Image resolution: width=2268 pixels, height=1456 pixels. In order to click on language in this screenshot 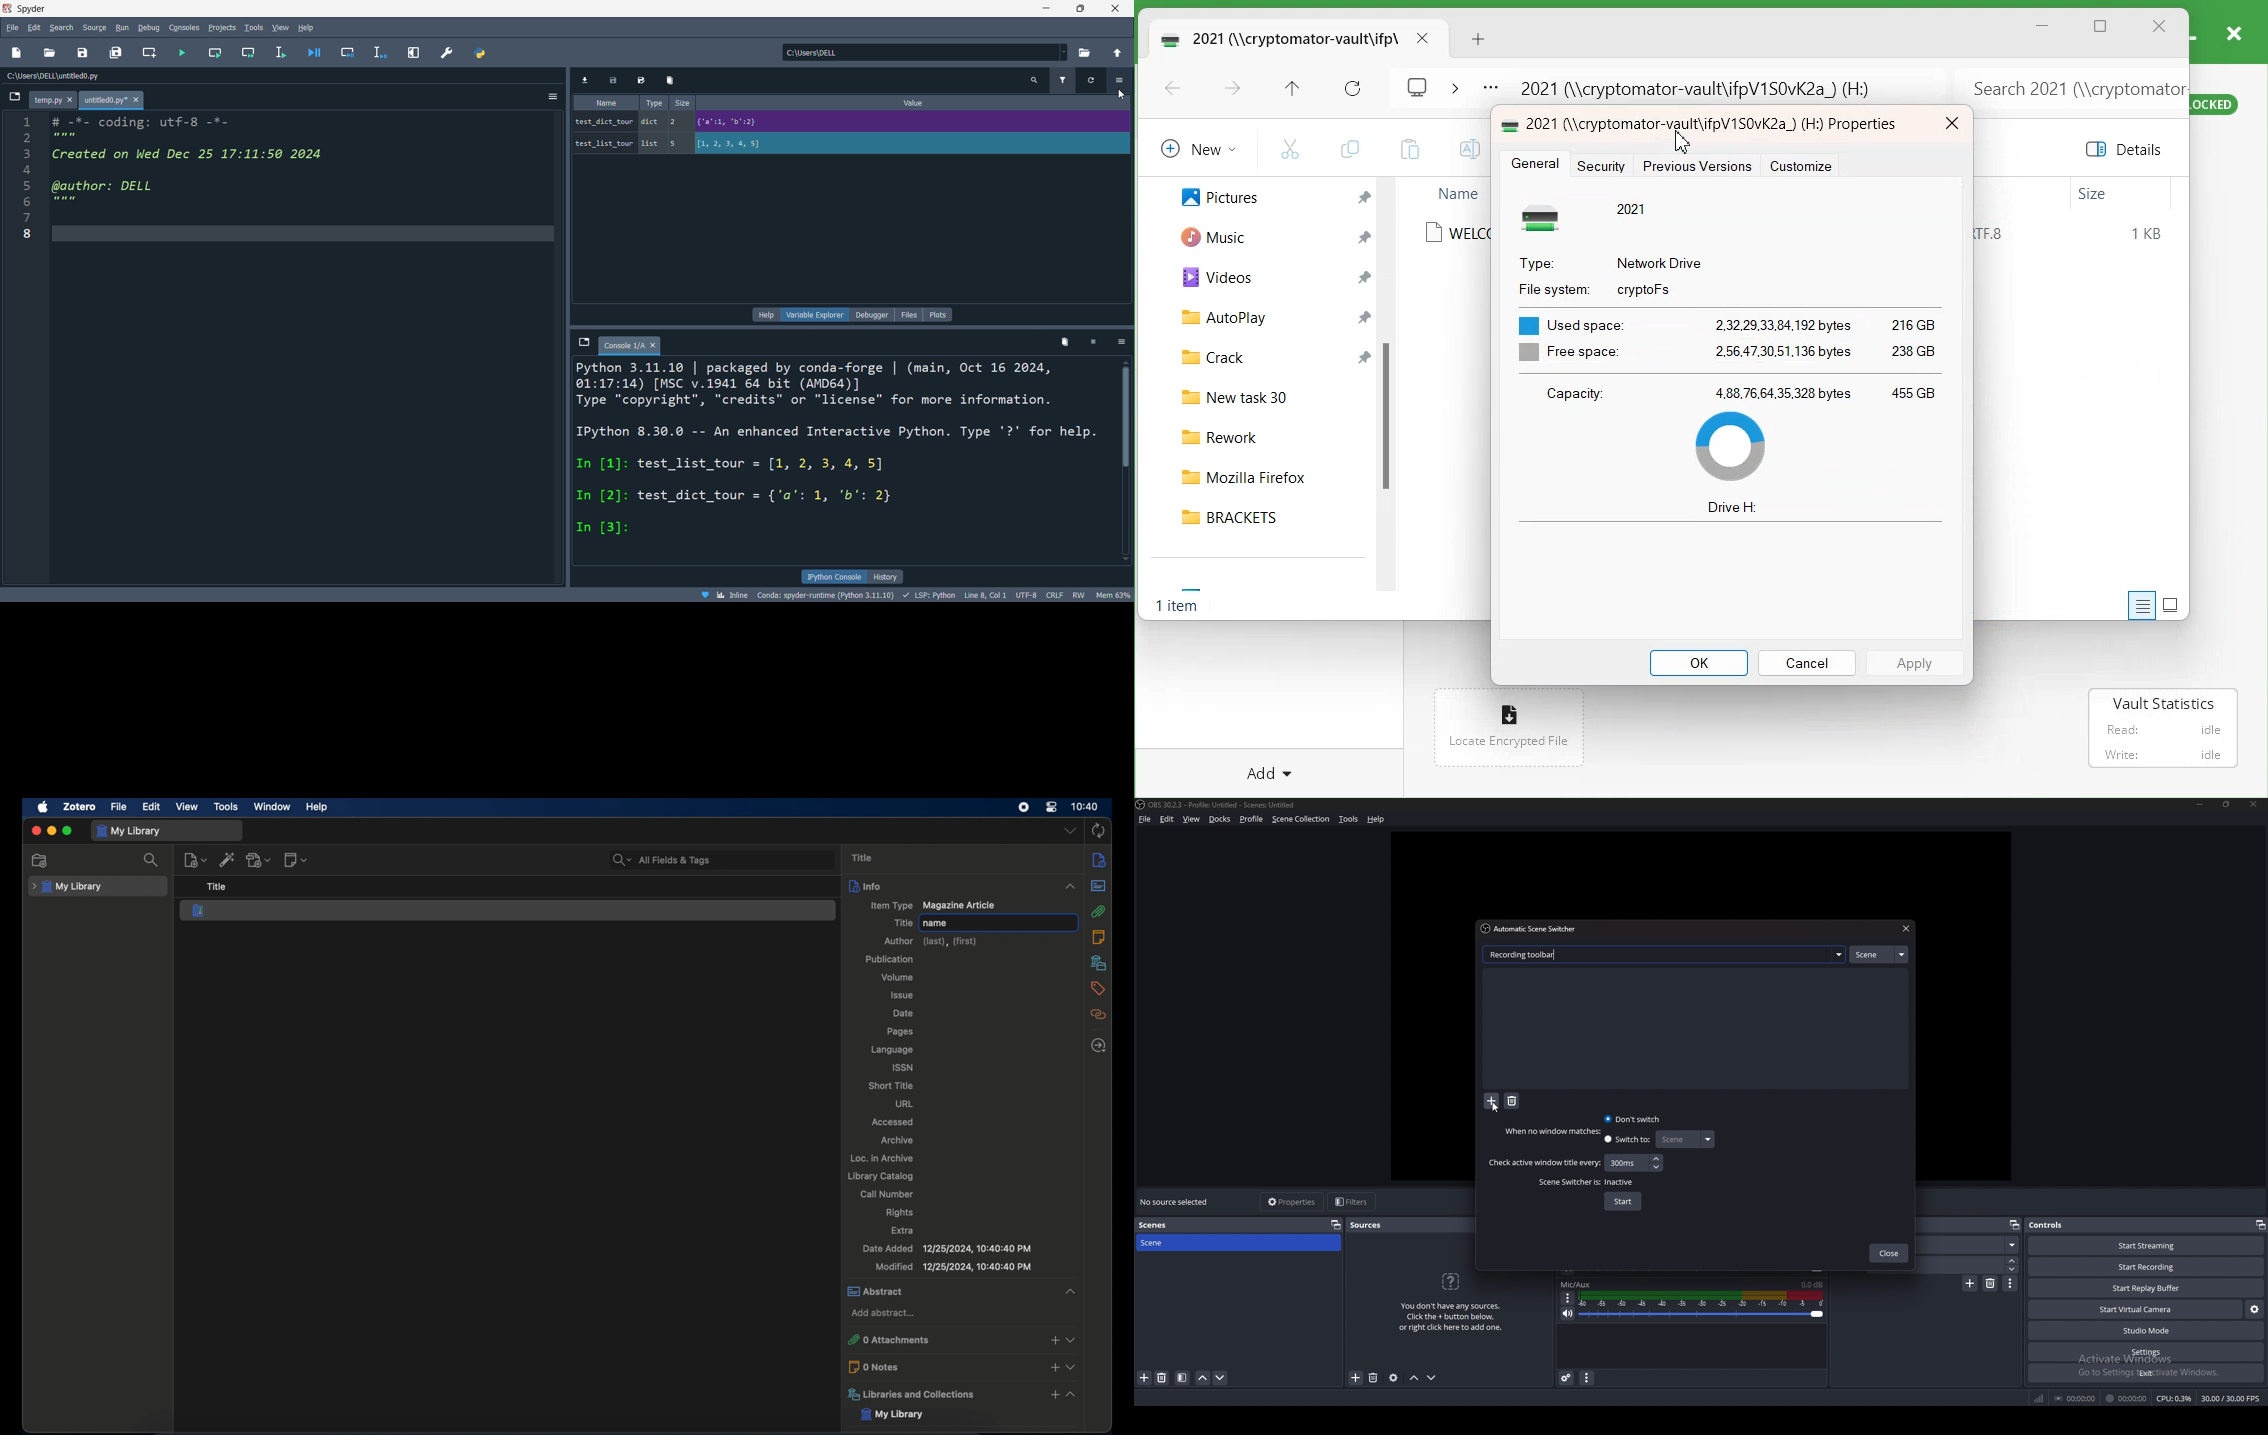, I will do `click(892, 1050)`.